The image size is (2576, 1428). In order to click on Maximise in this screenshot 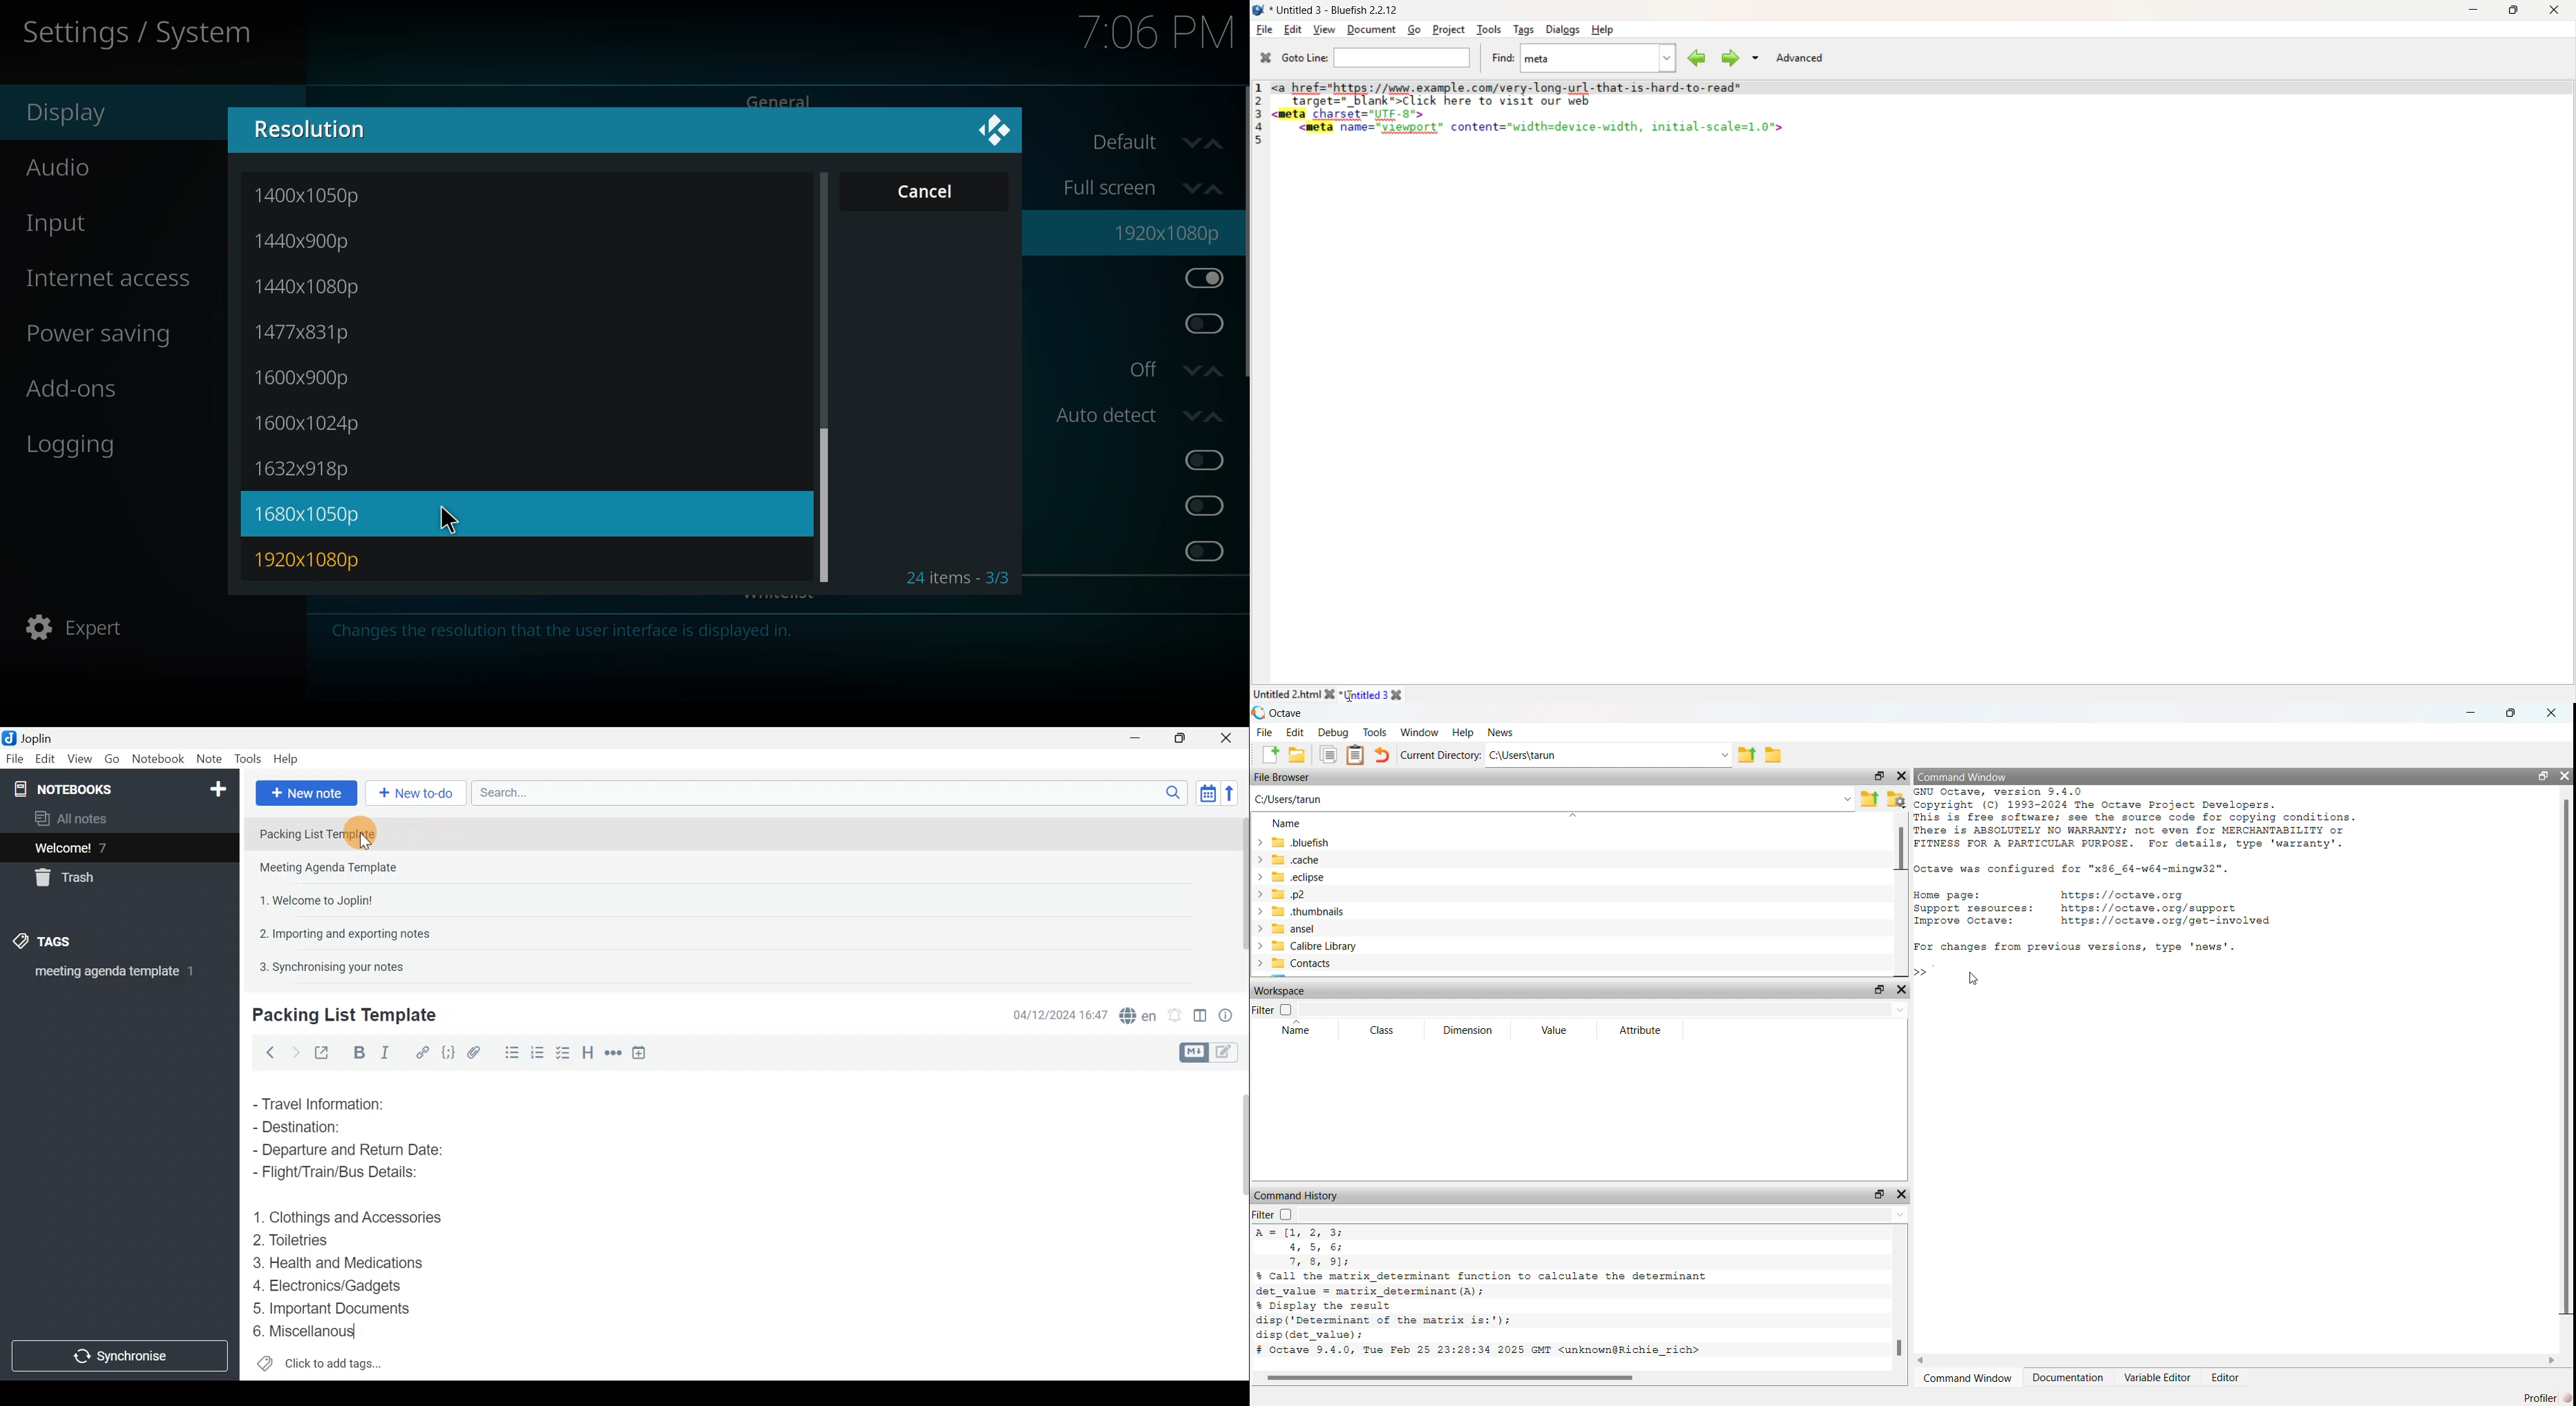, I will do `click(1185, 738)`.